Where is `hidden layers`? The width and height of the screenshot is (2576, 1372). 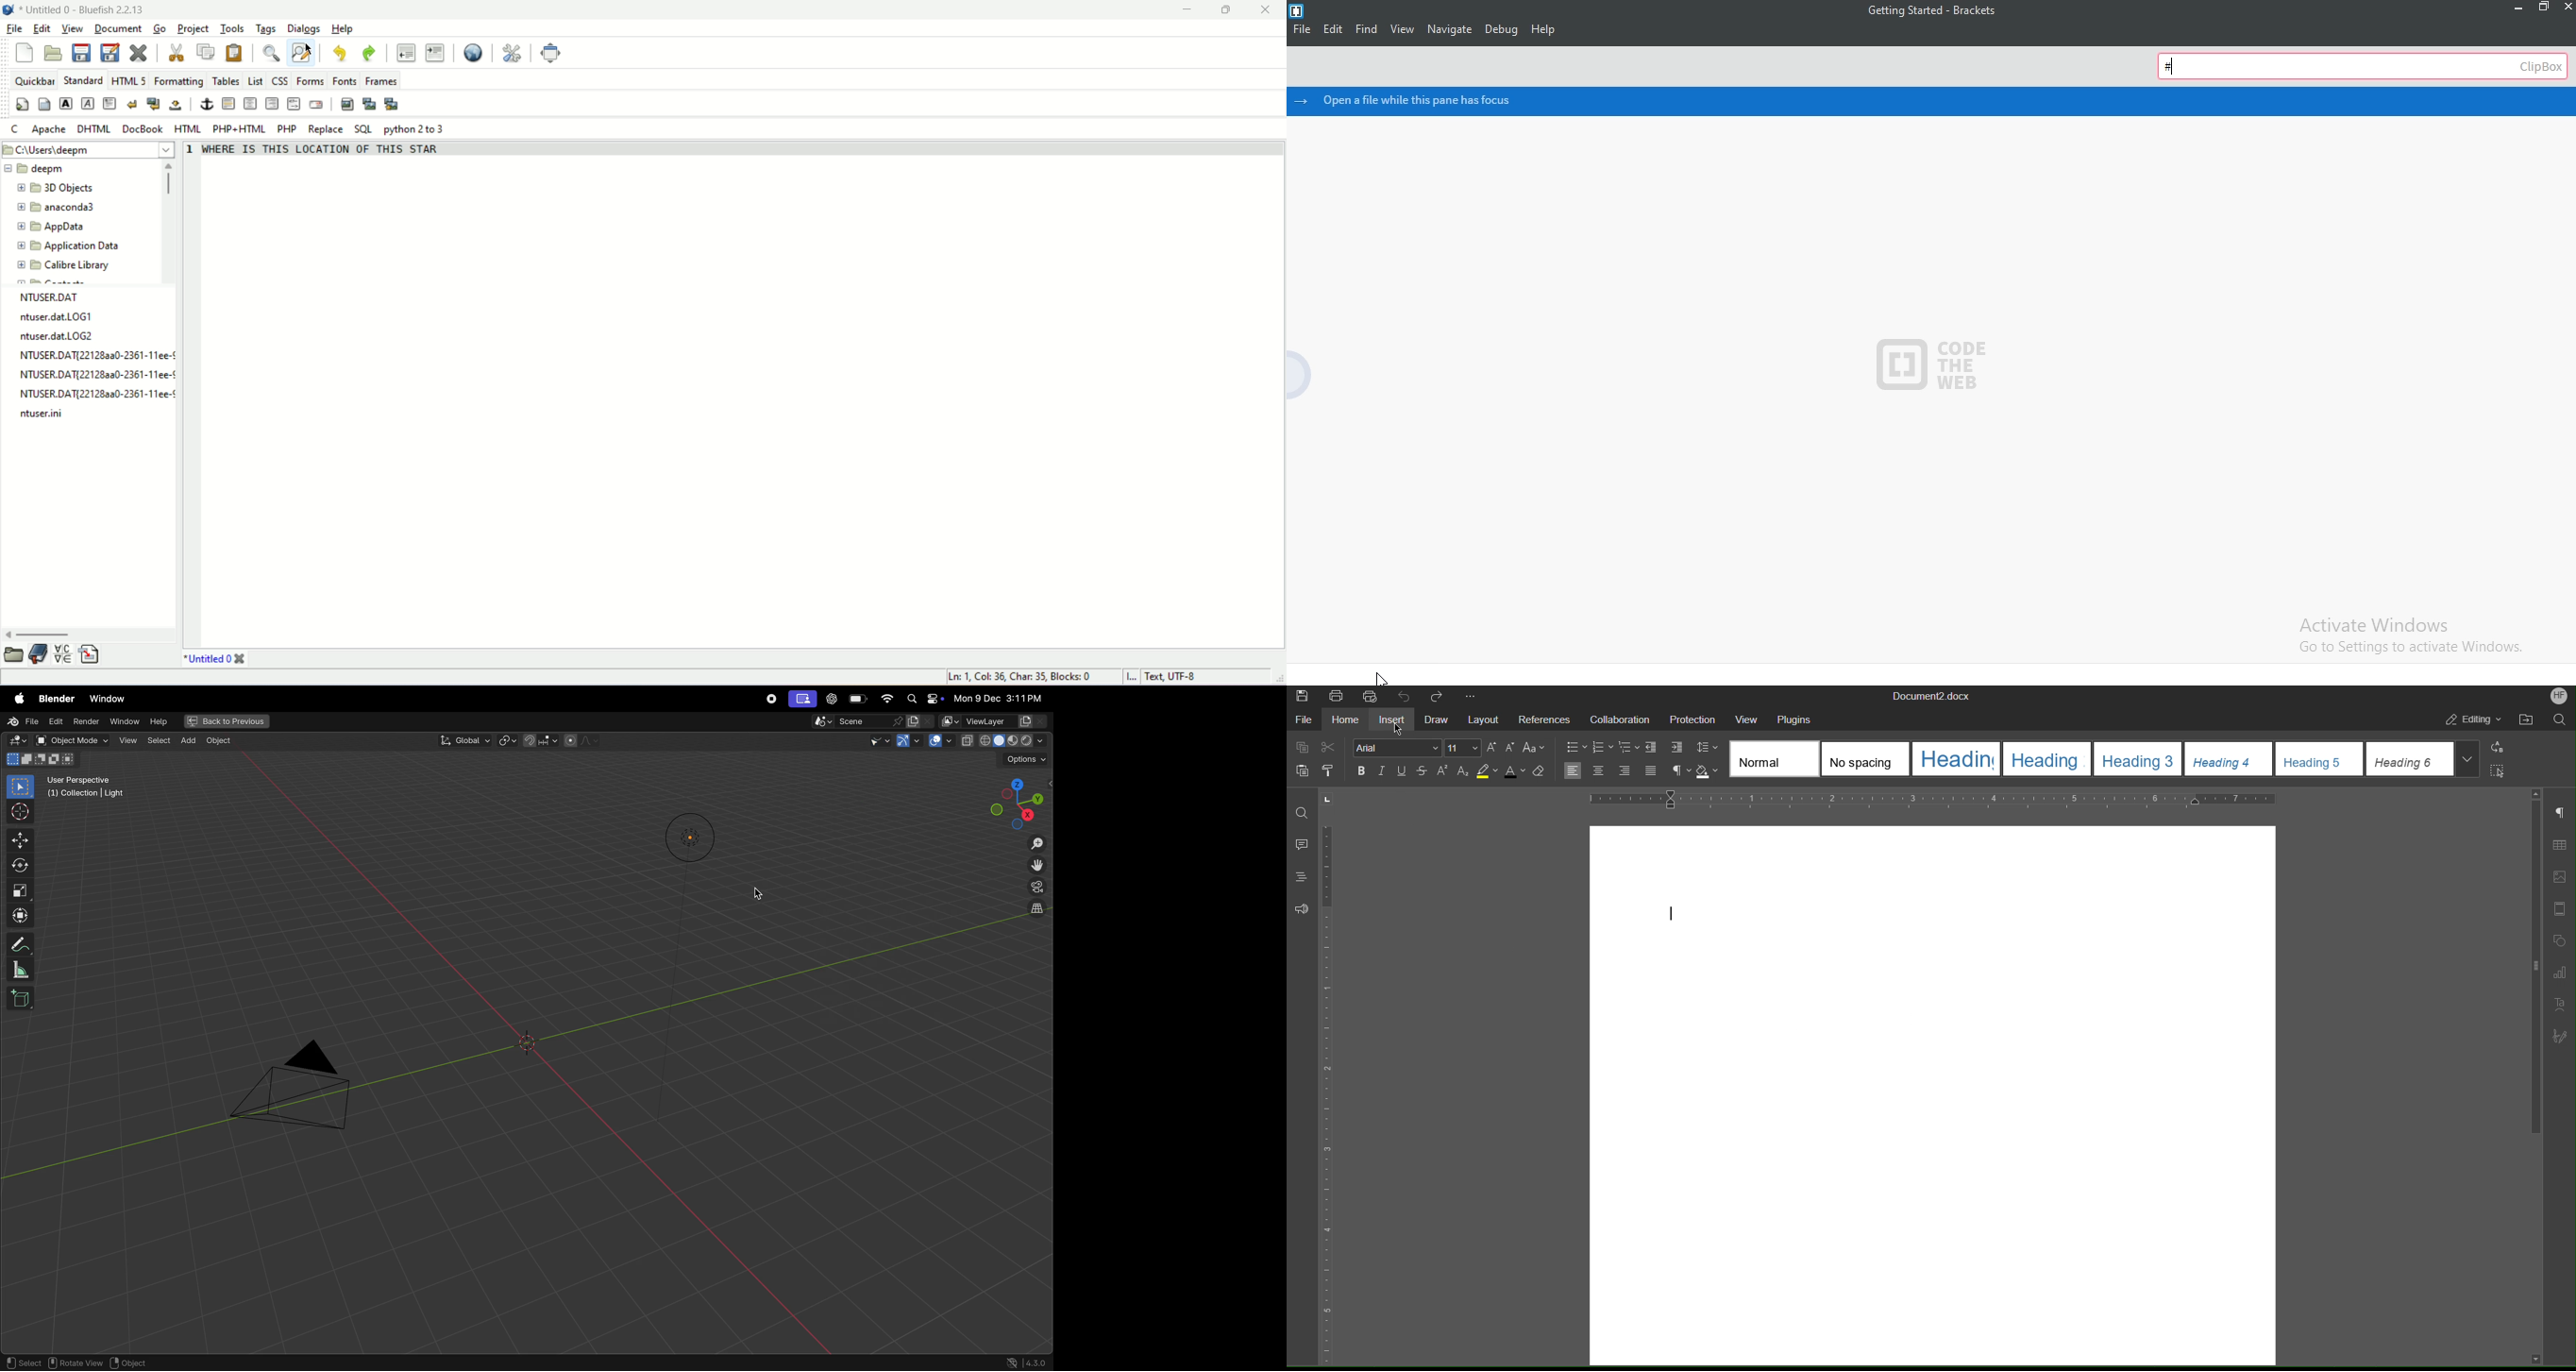
hidden layers is located at coordinates (1033, 914).